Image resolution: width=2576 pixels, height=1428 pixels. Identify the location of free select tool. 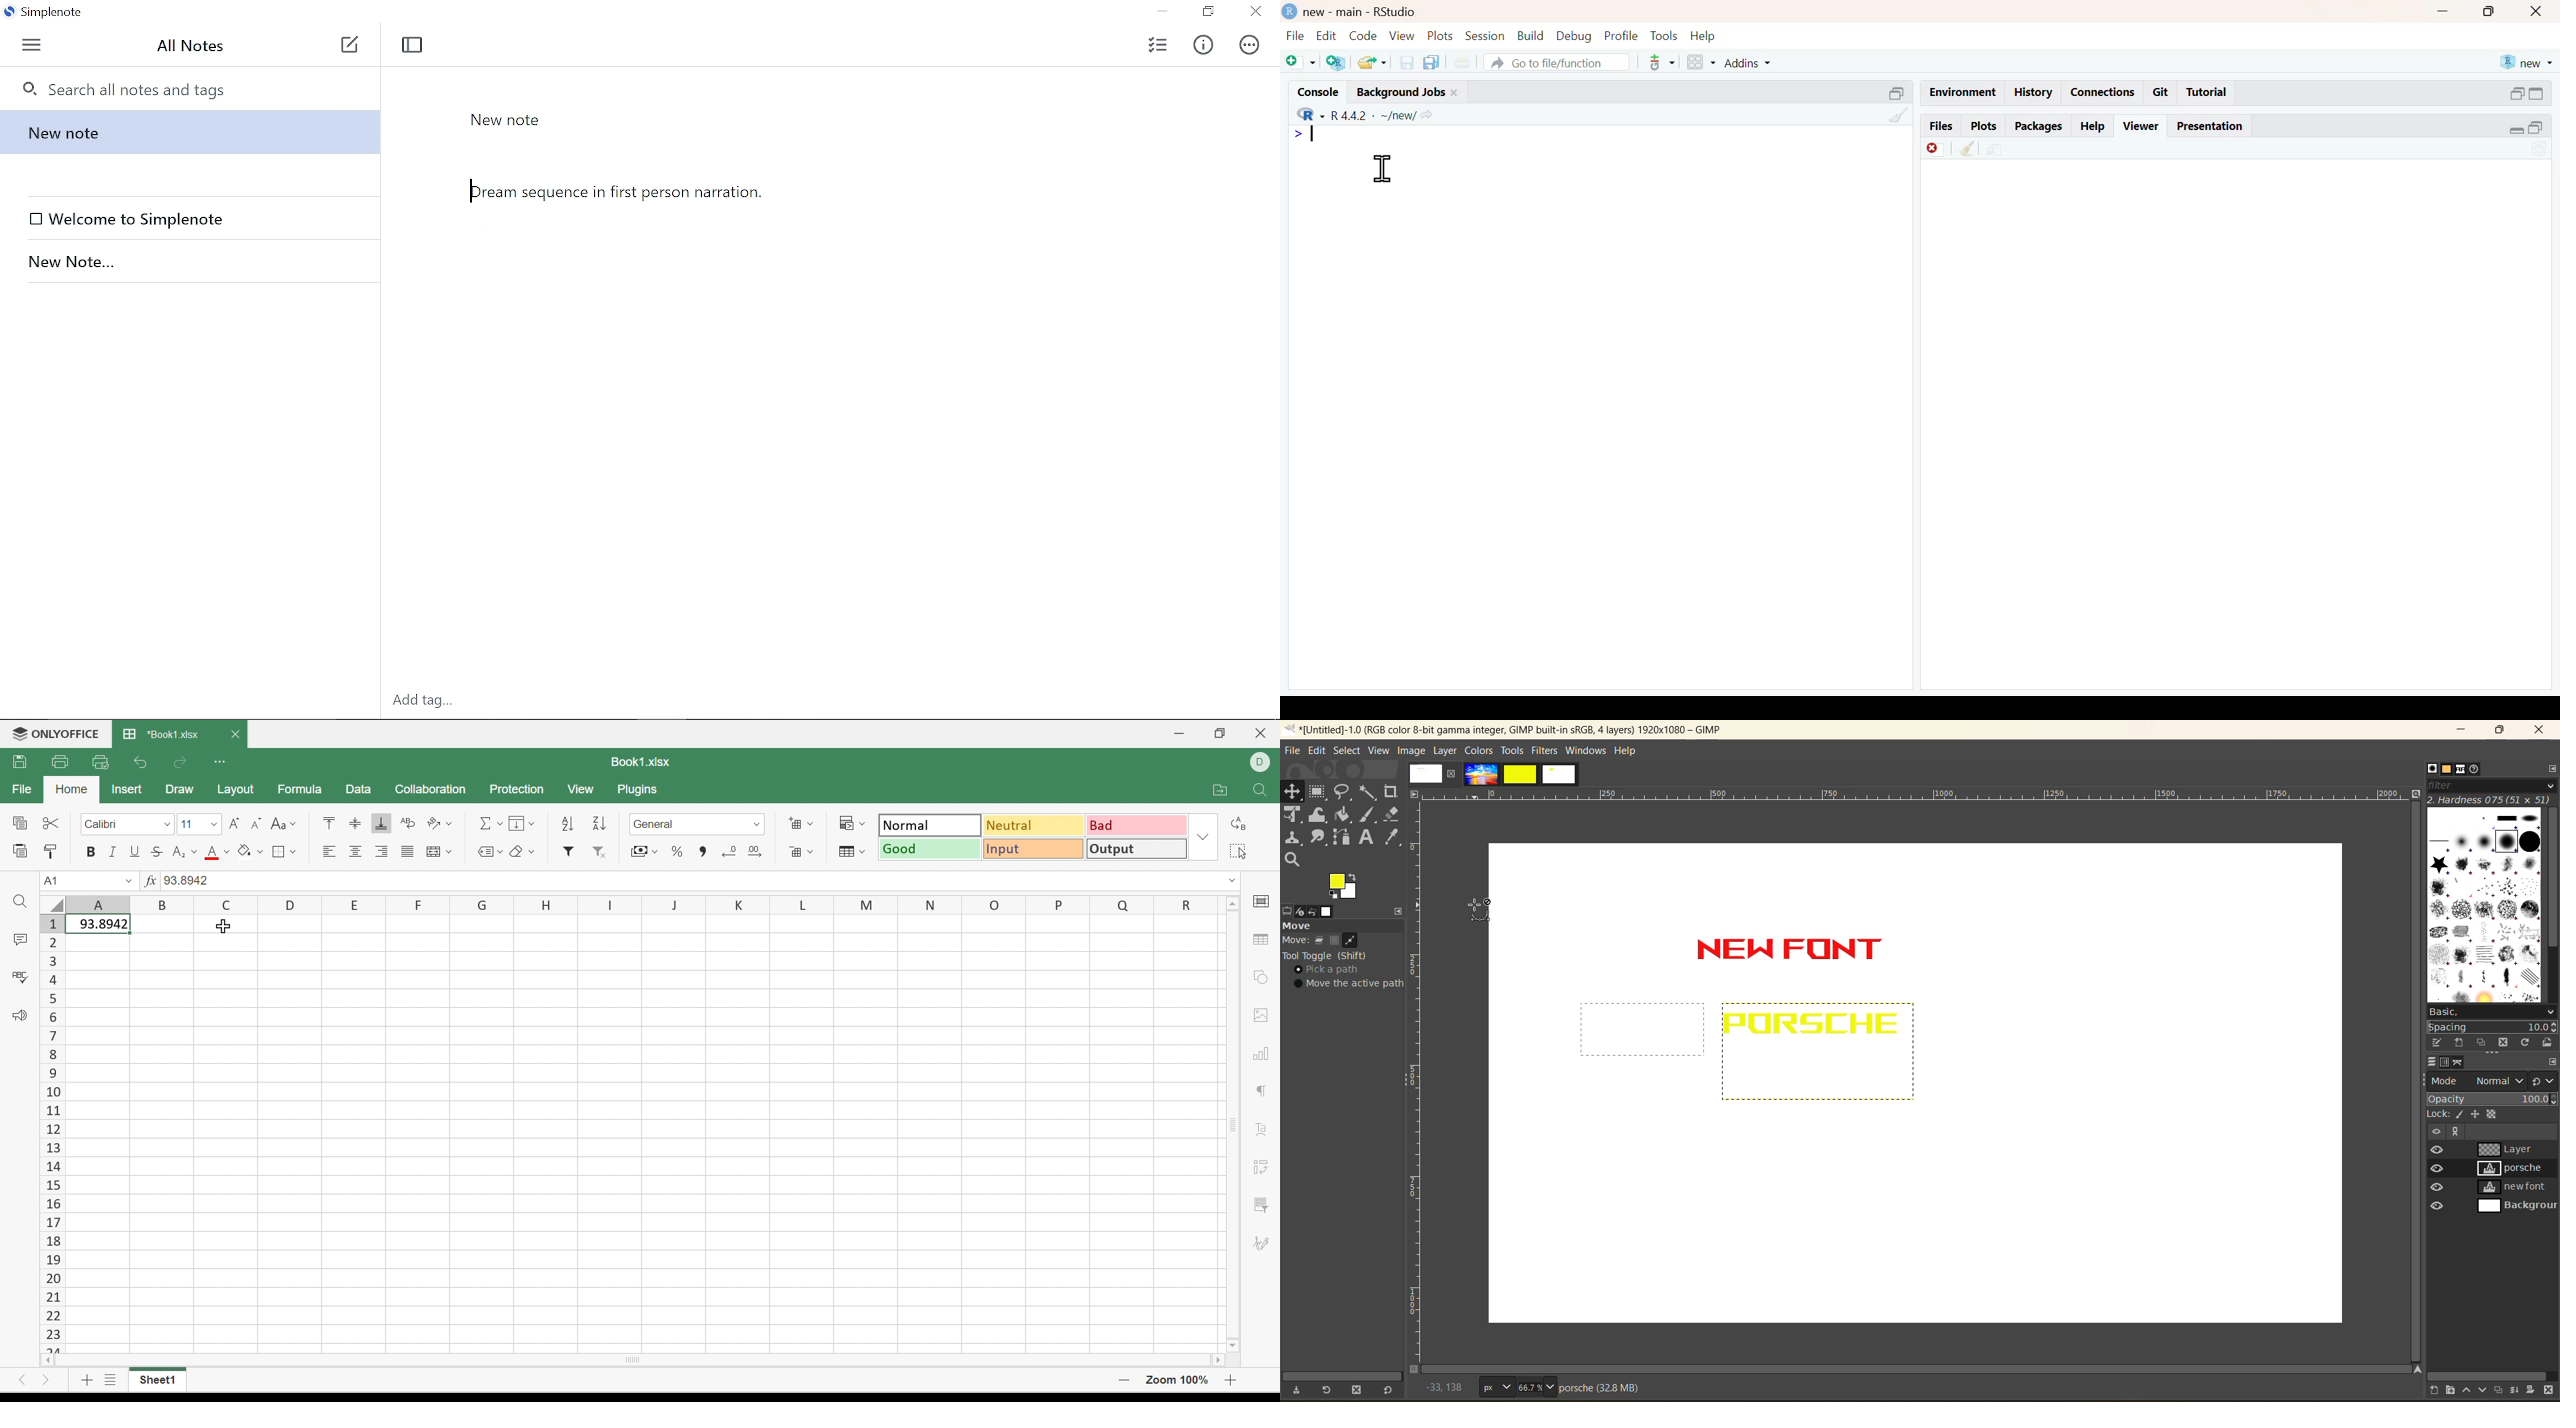
(1343, 793).